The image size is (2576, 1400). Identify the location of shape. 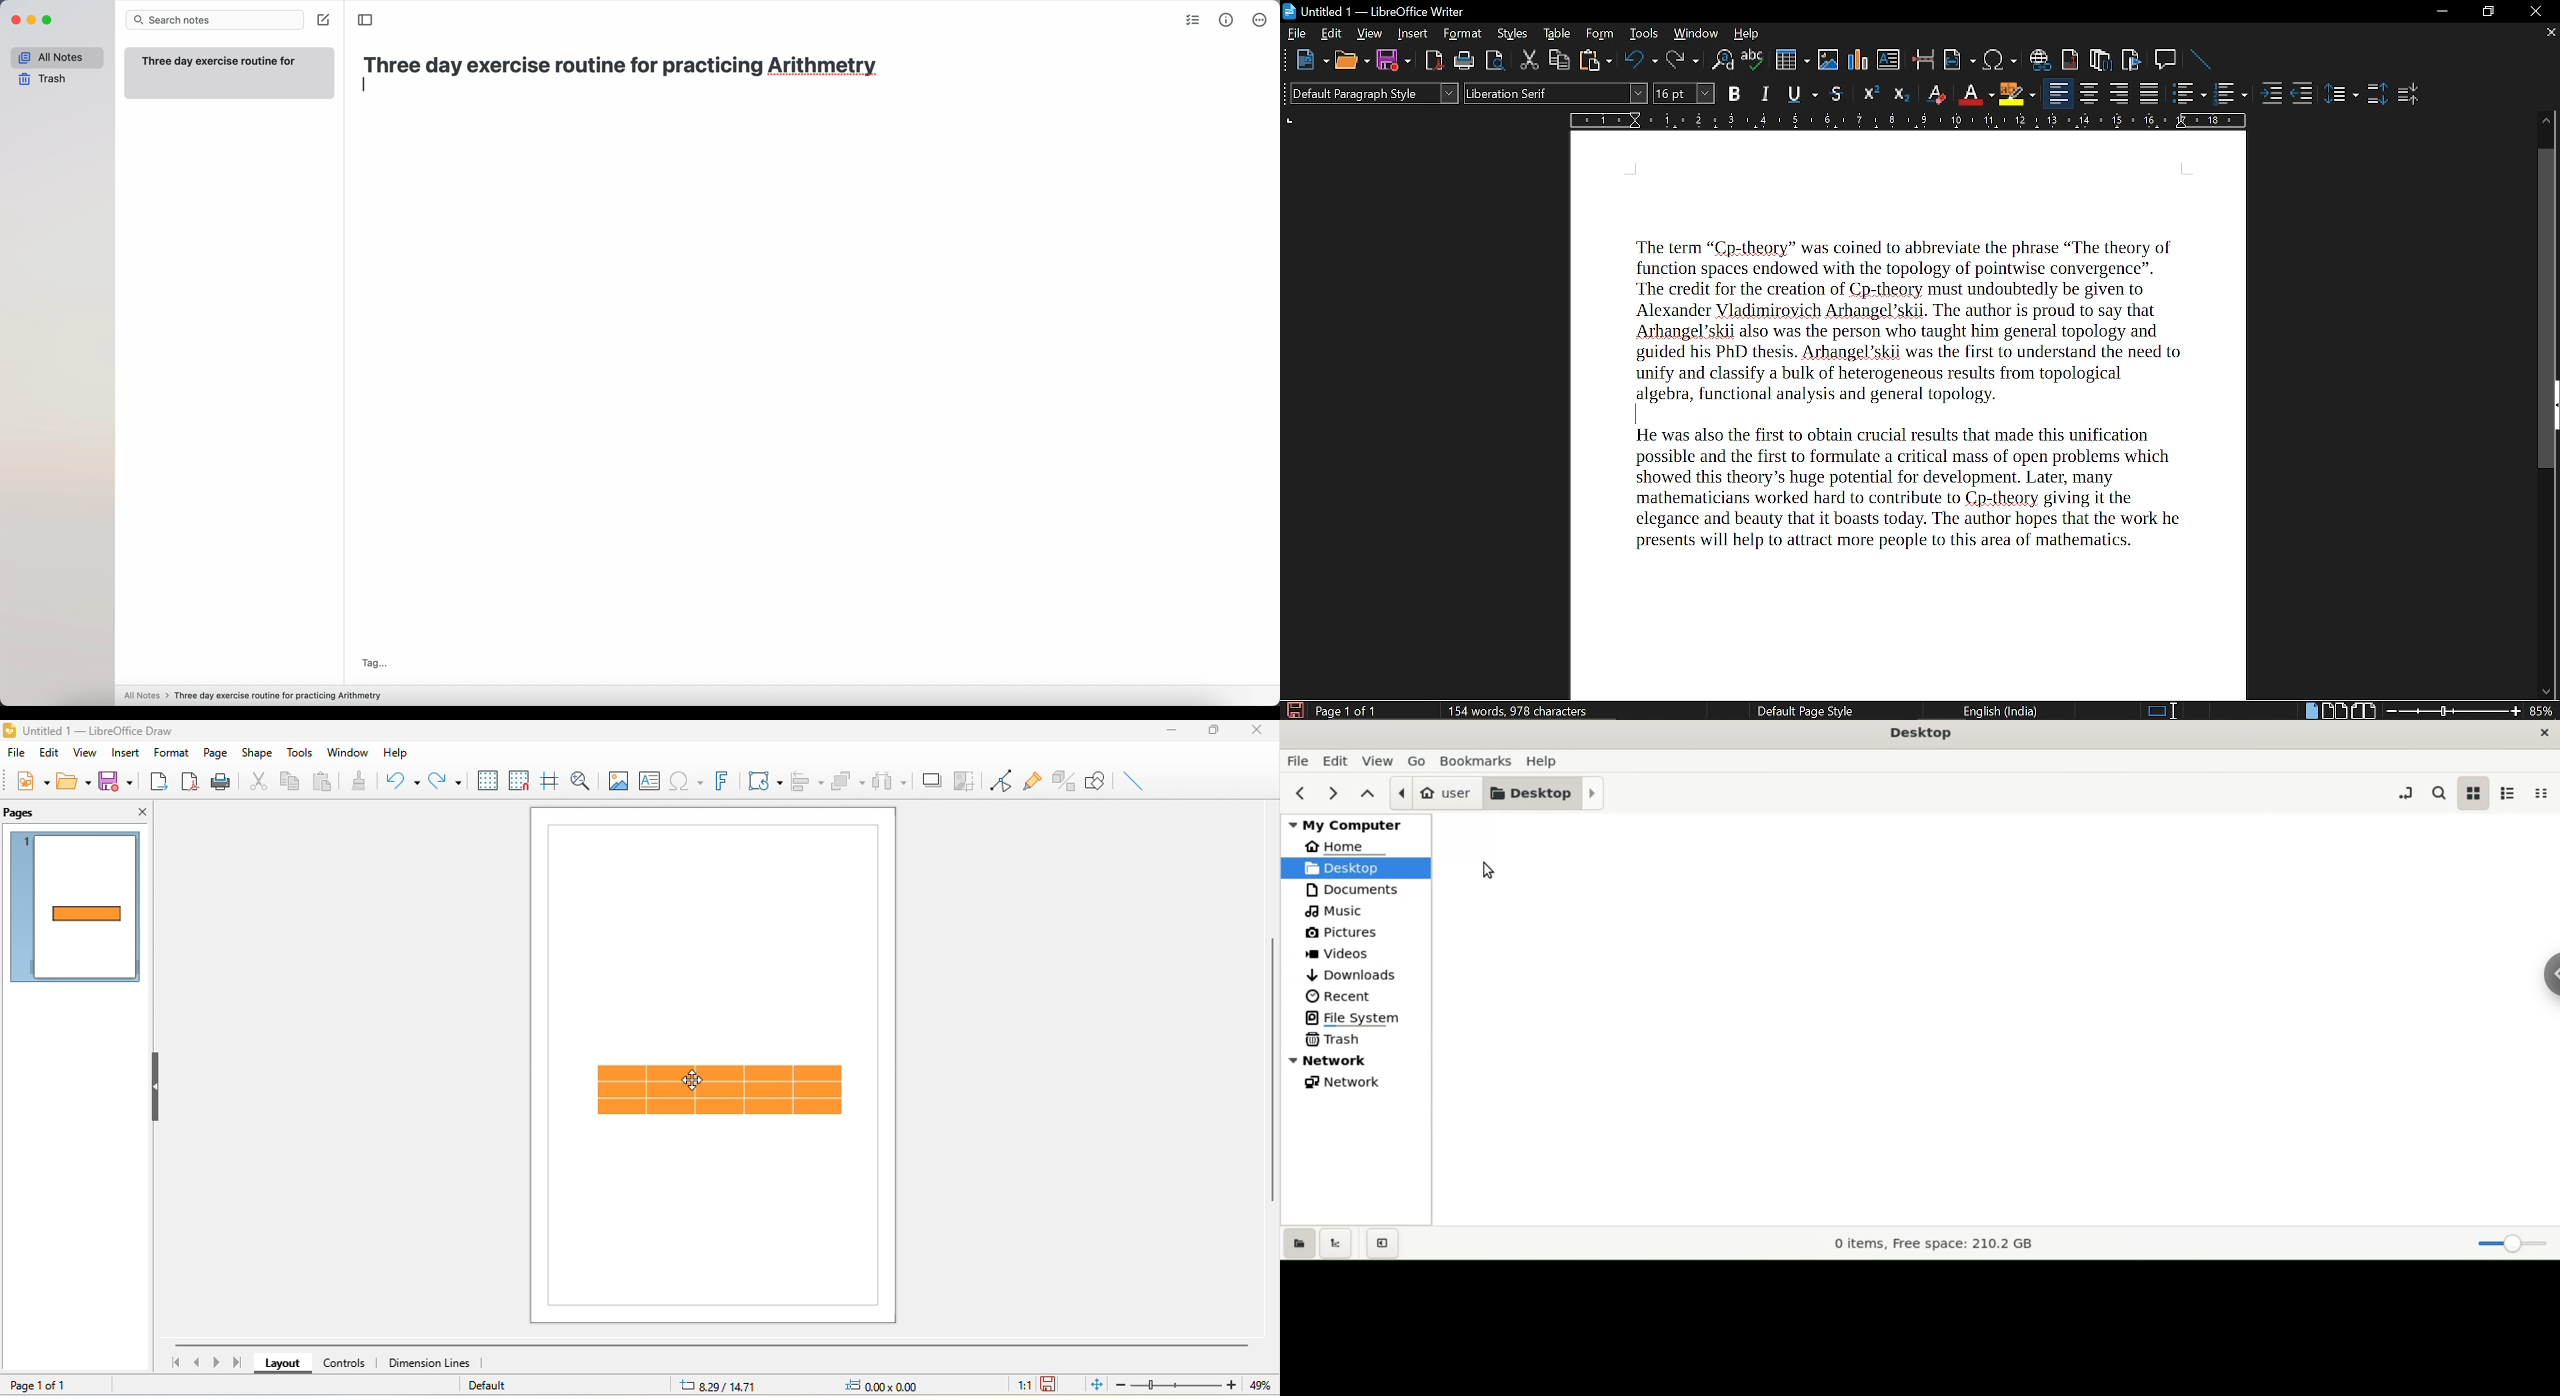
(257, 753).